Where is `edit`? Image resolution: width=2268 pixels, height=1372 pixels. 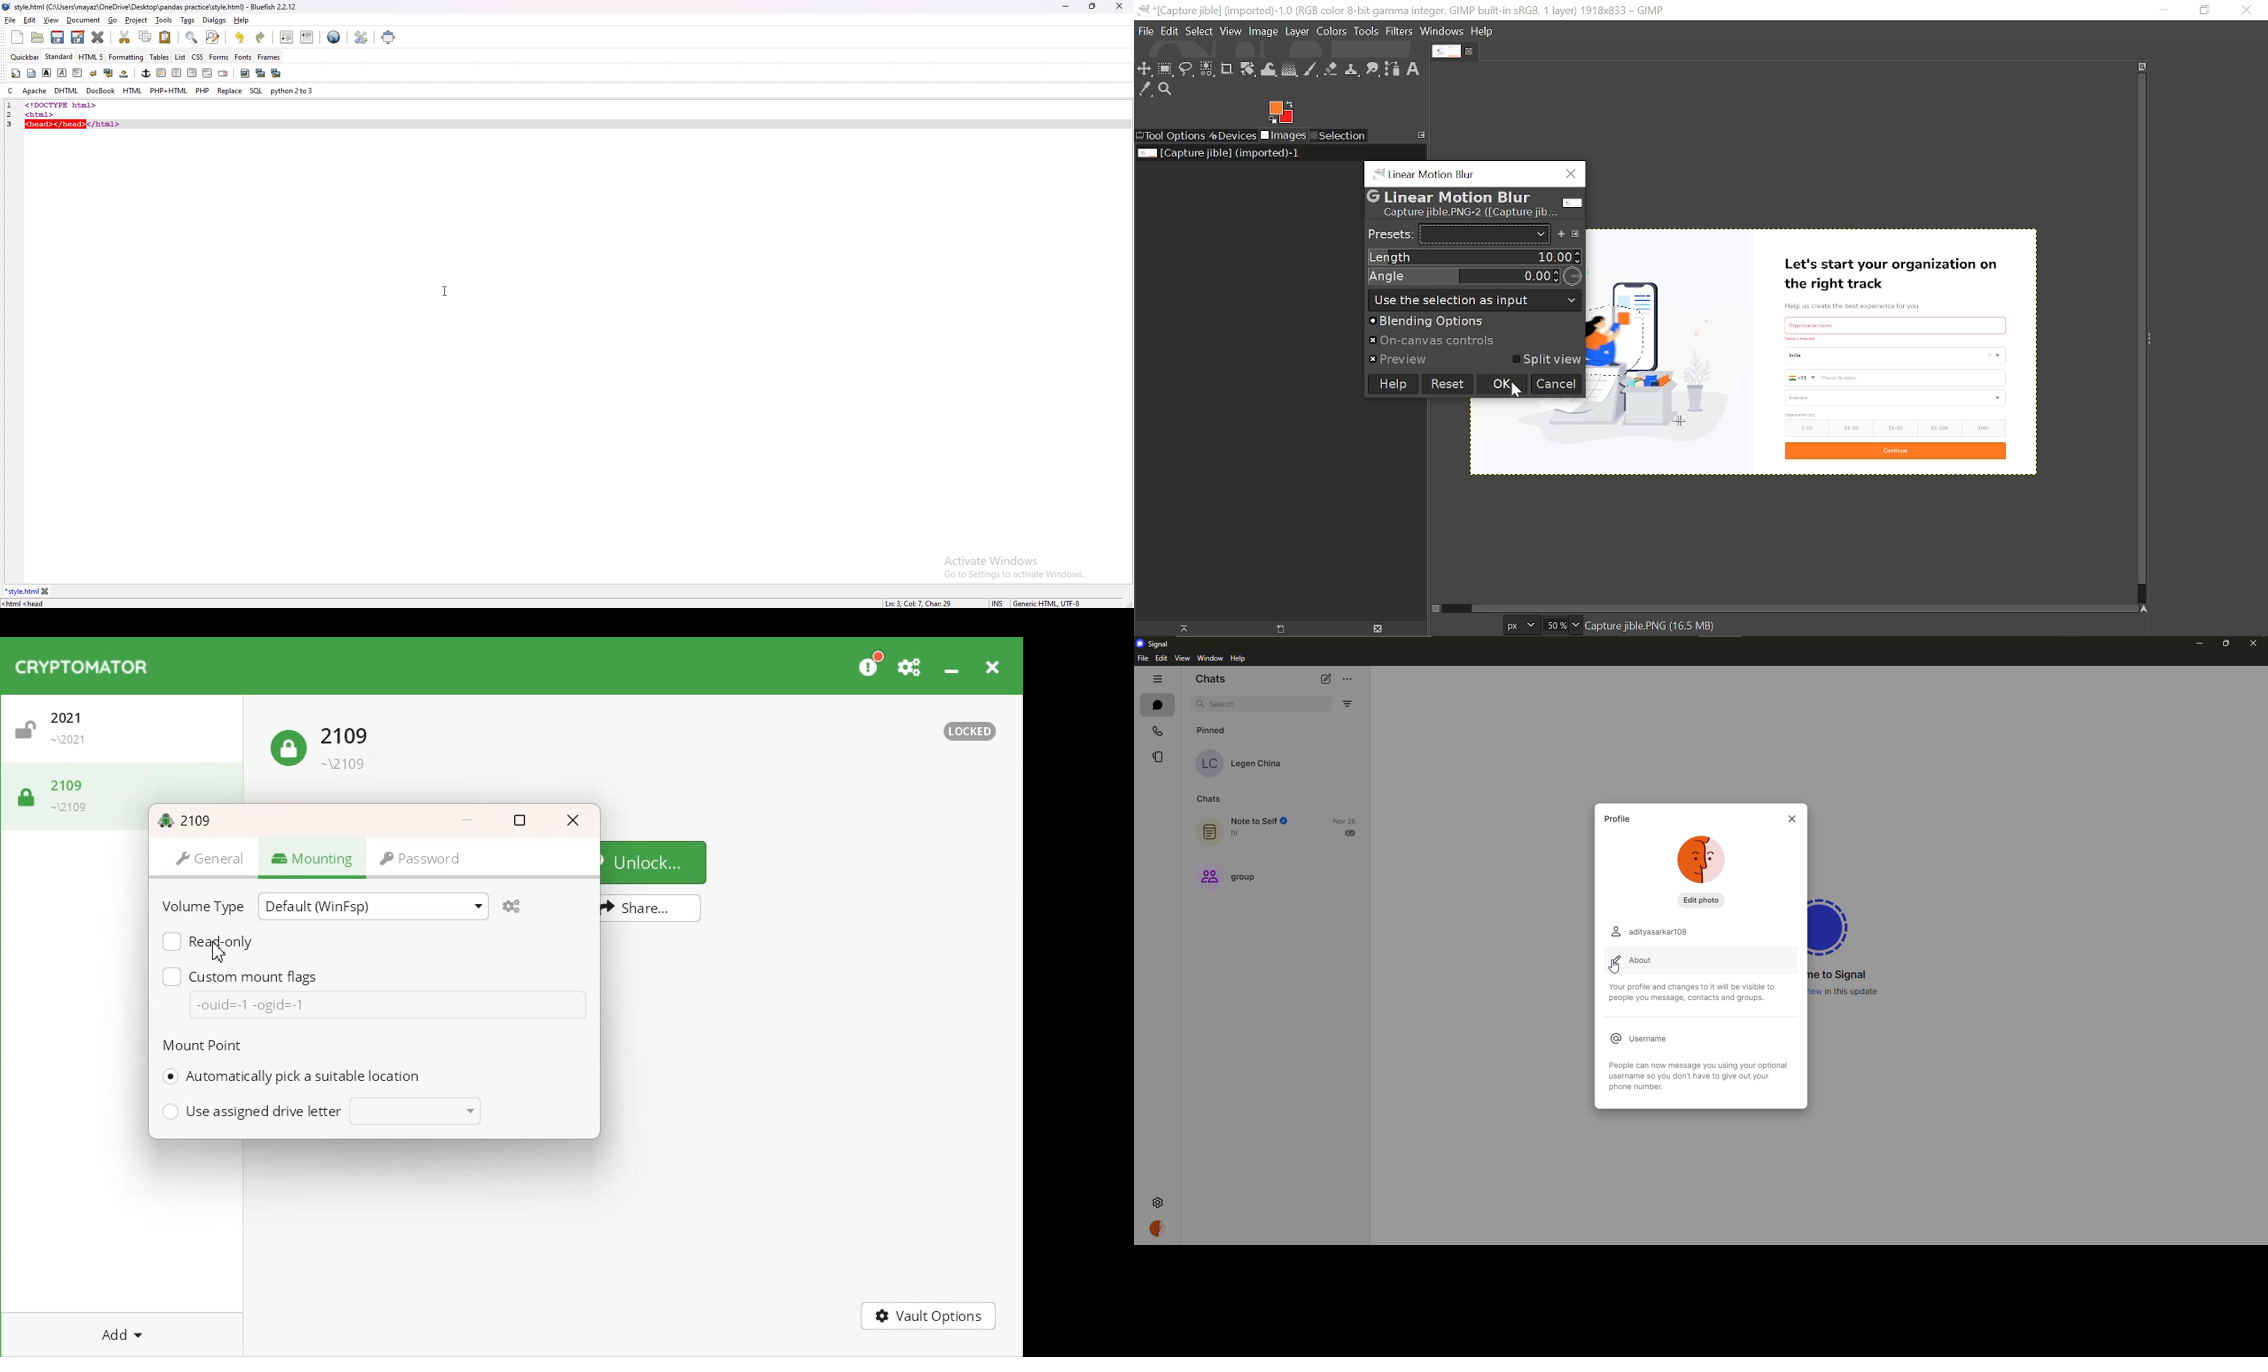
edit is located at coordinates (1161, 658).